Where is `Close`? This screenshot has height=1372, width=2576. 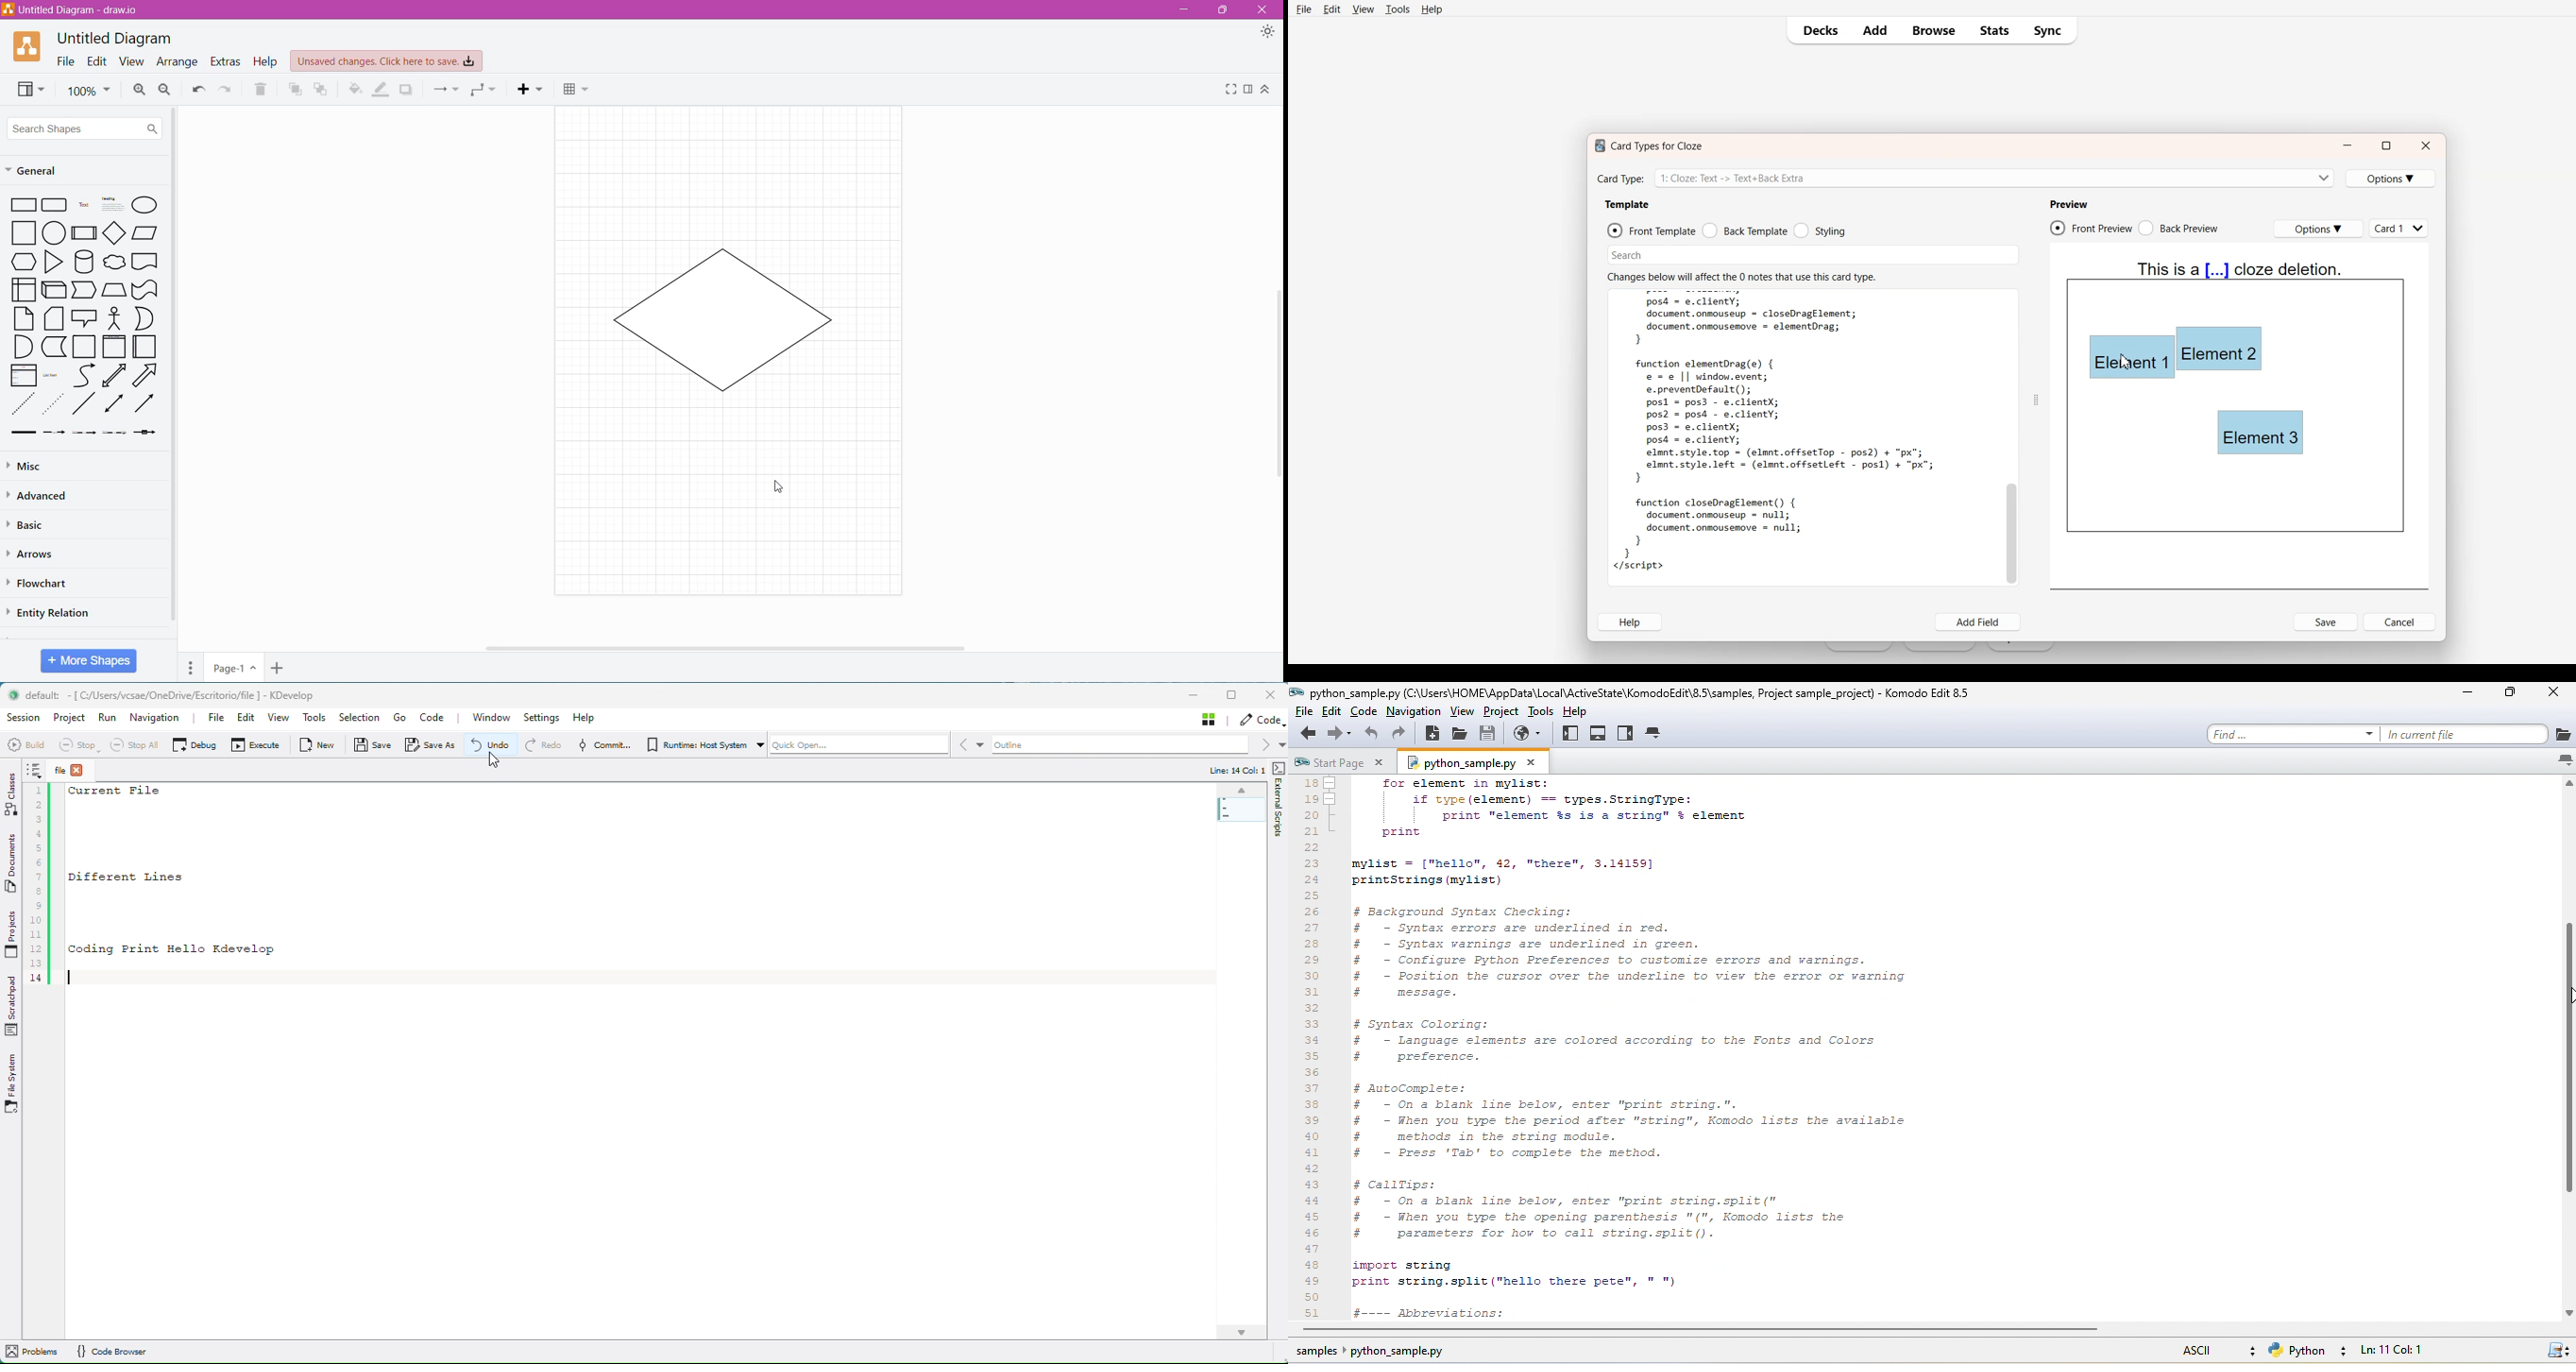
Close is located at coordinates (2426, 146).